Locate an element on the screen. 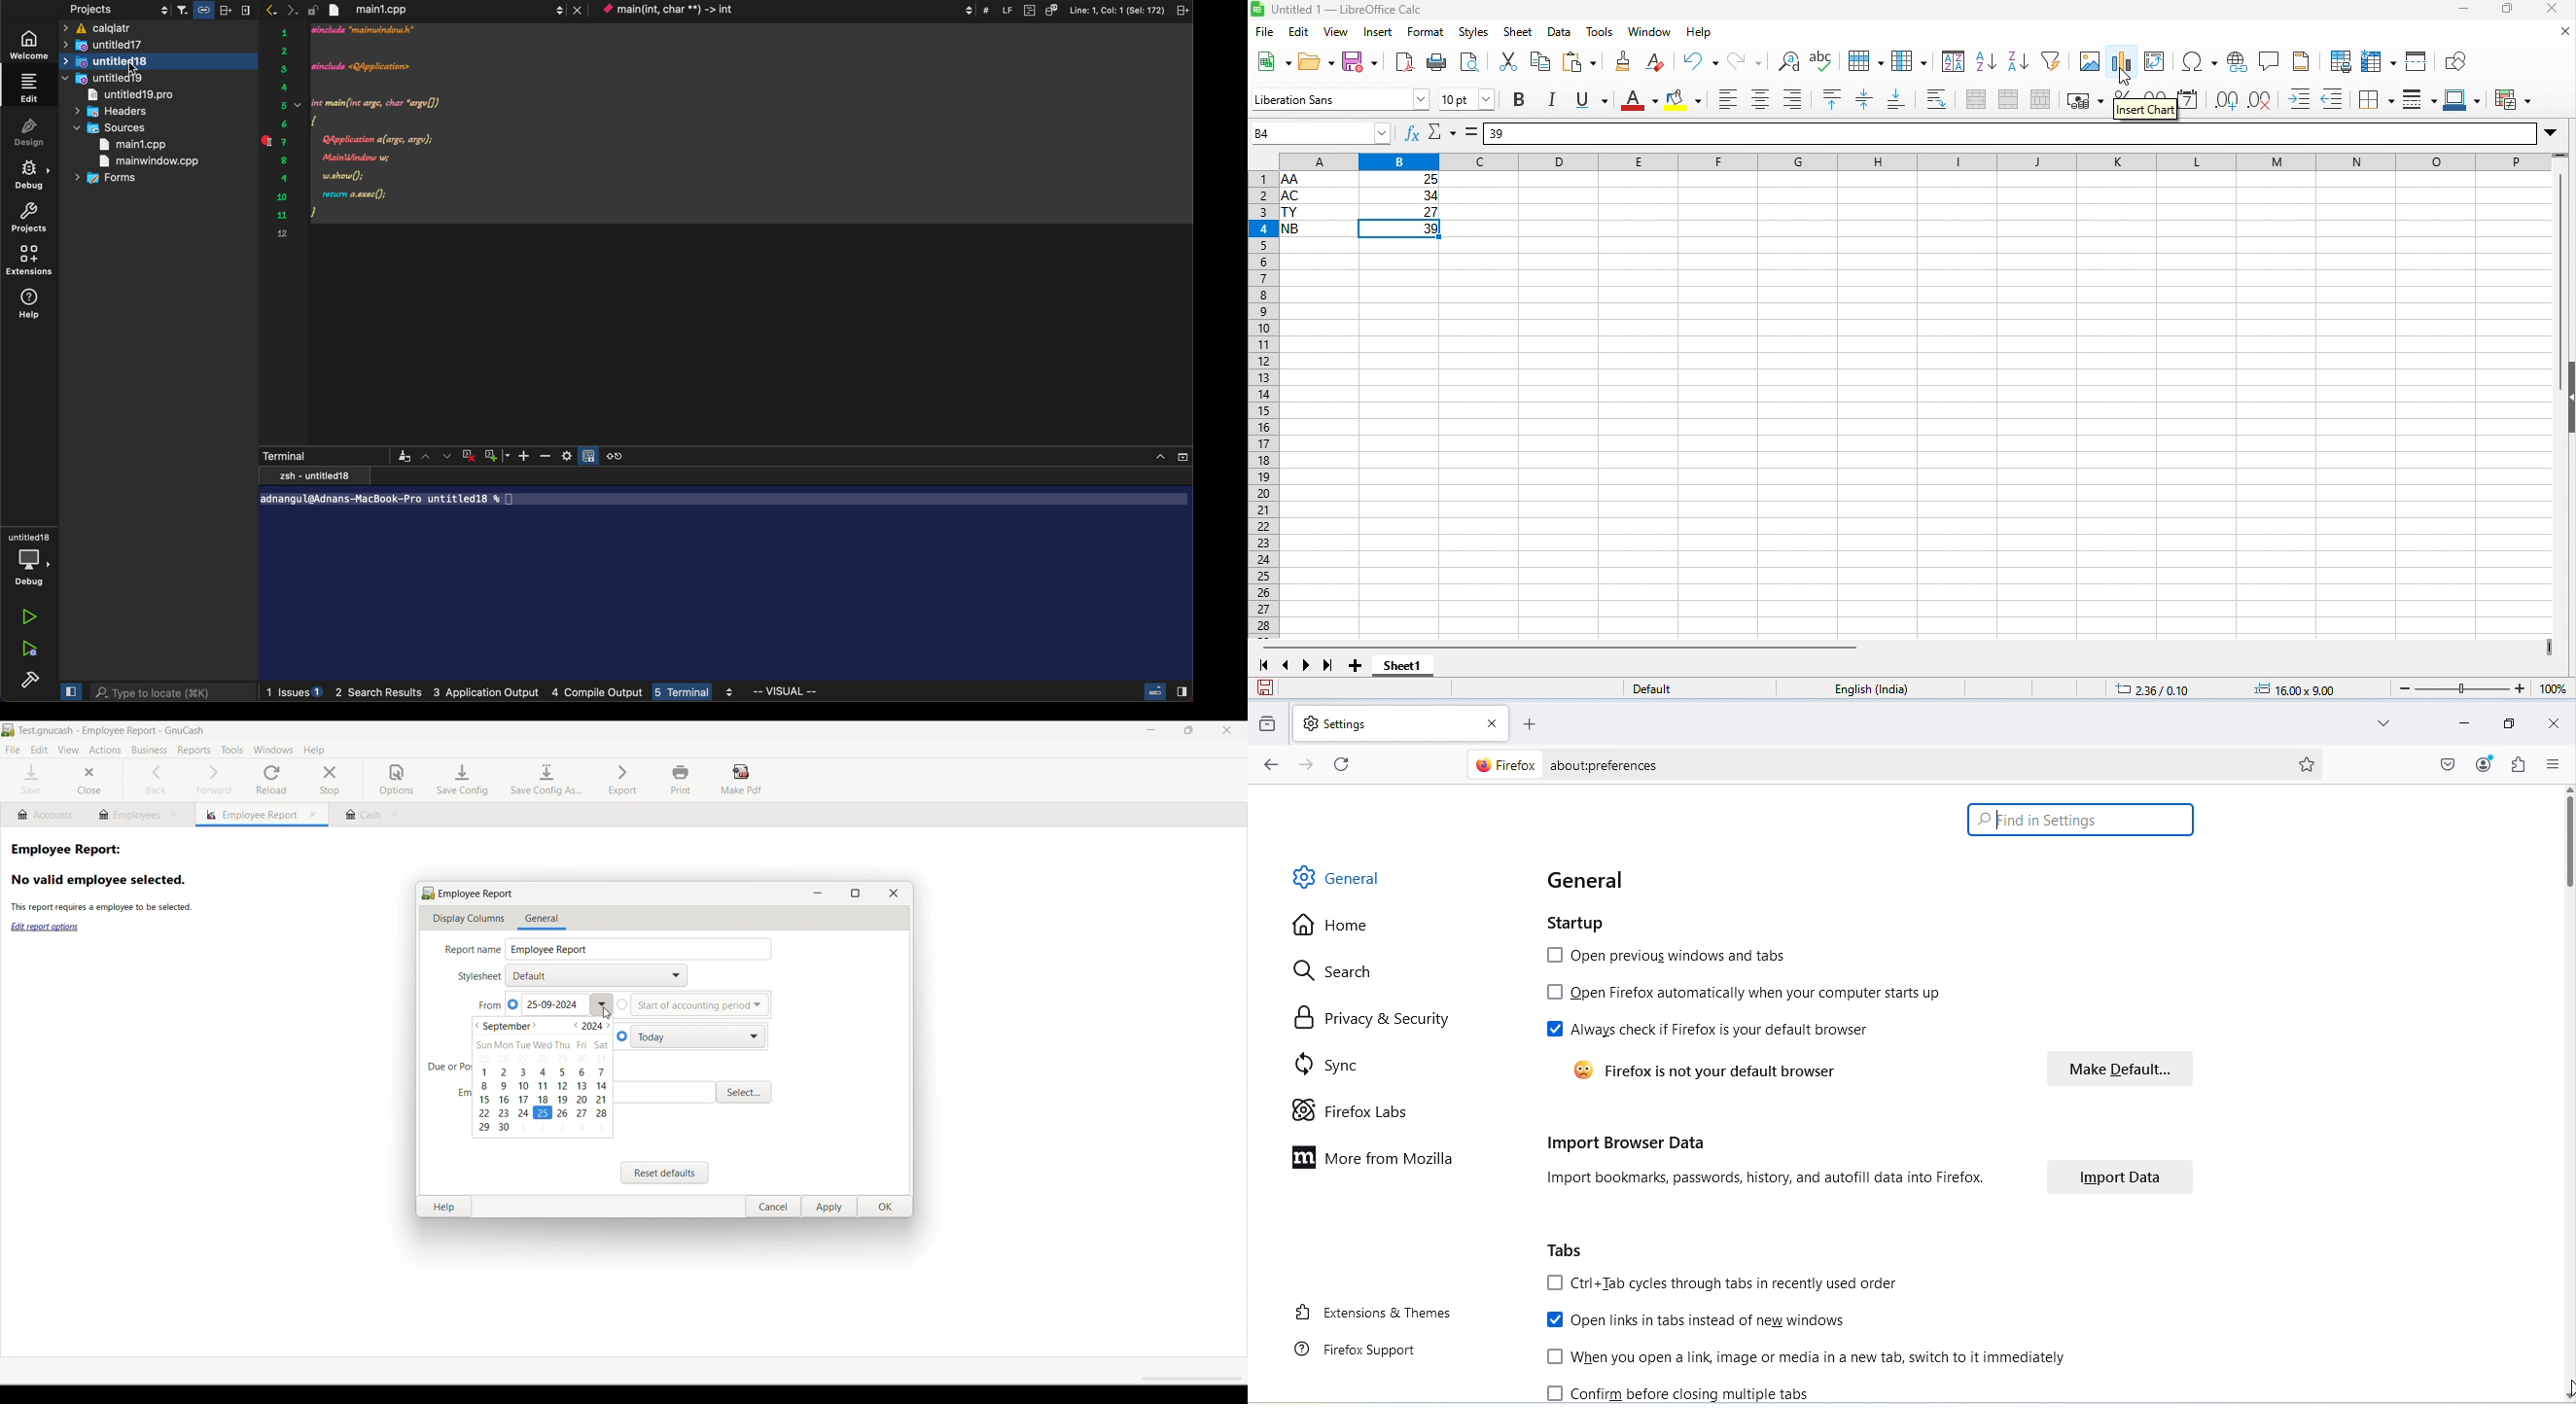 The width and height of the screenshot is (2576, 1428). window is located at coordinates (1649, 30).